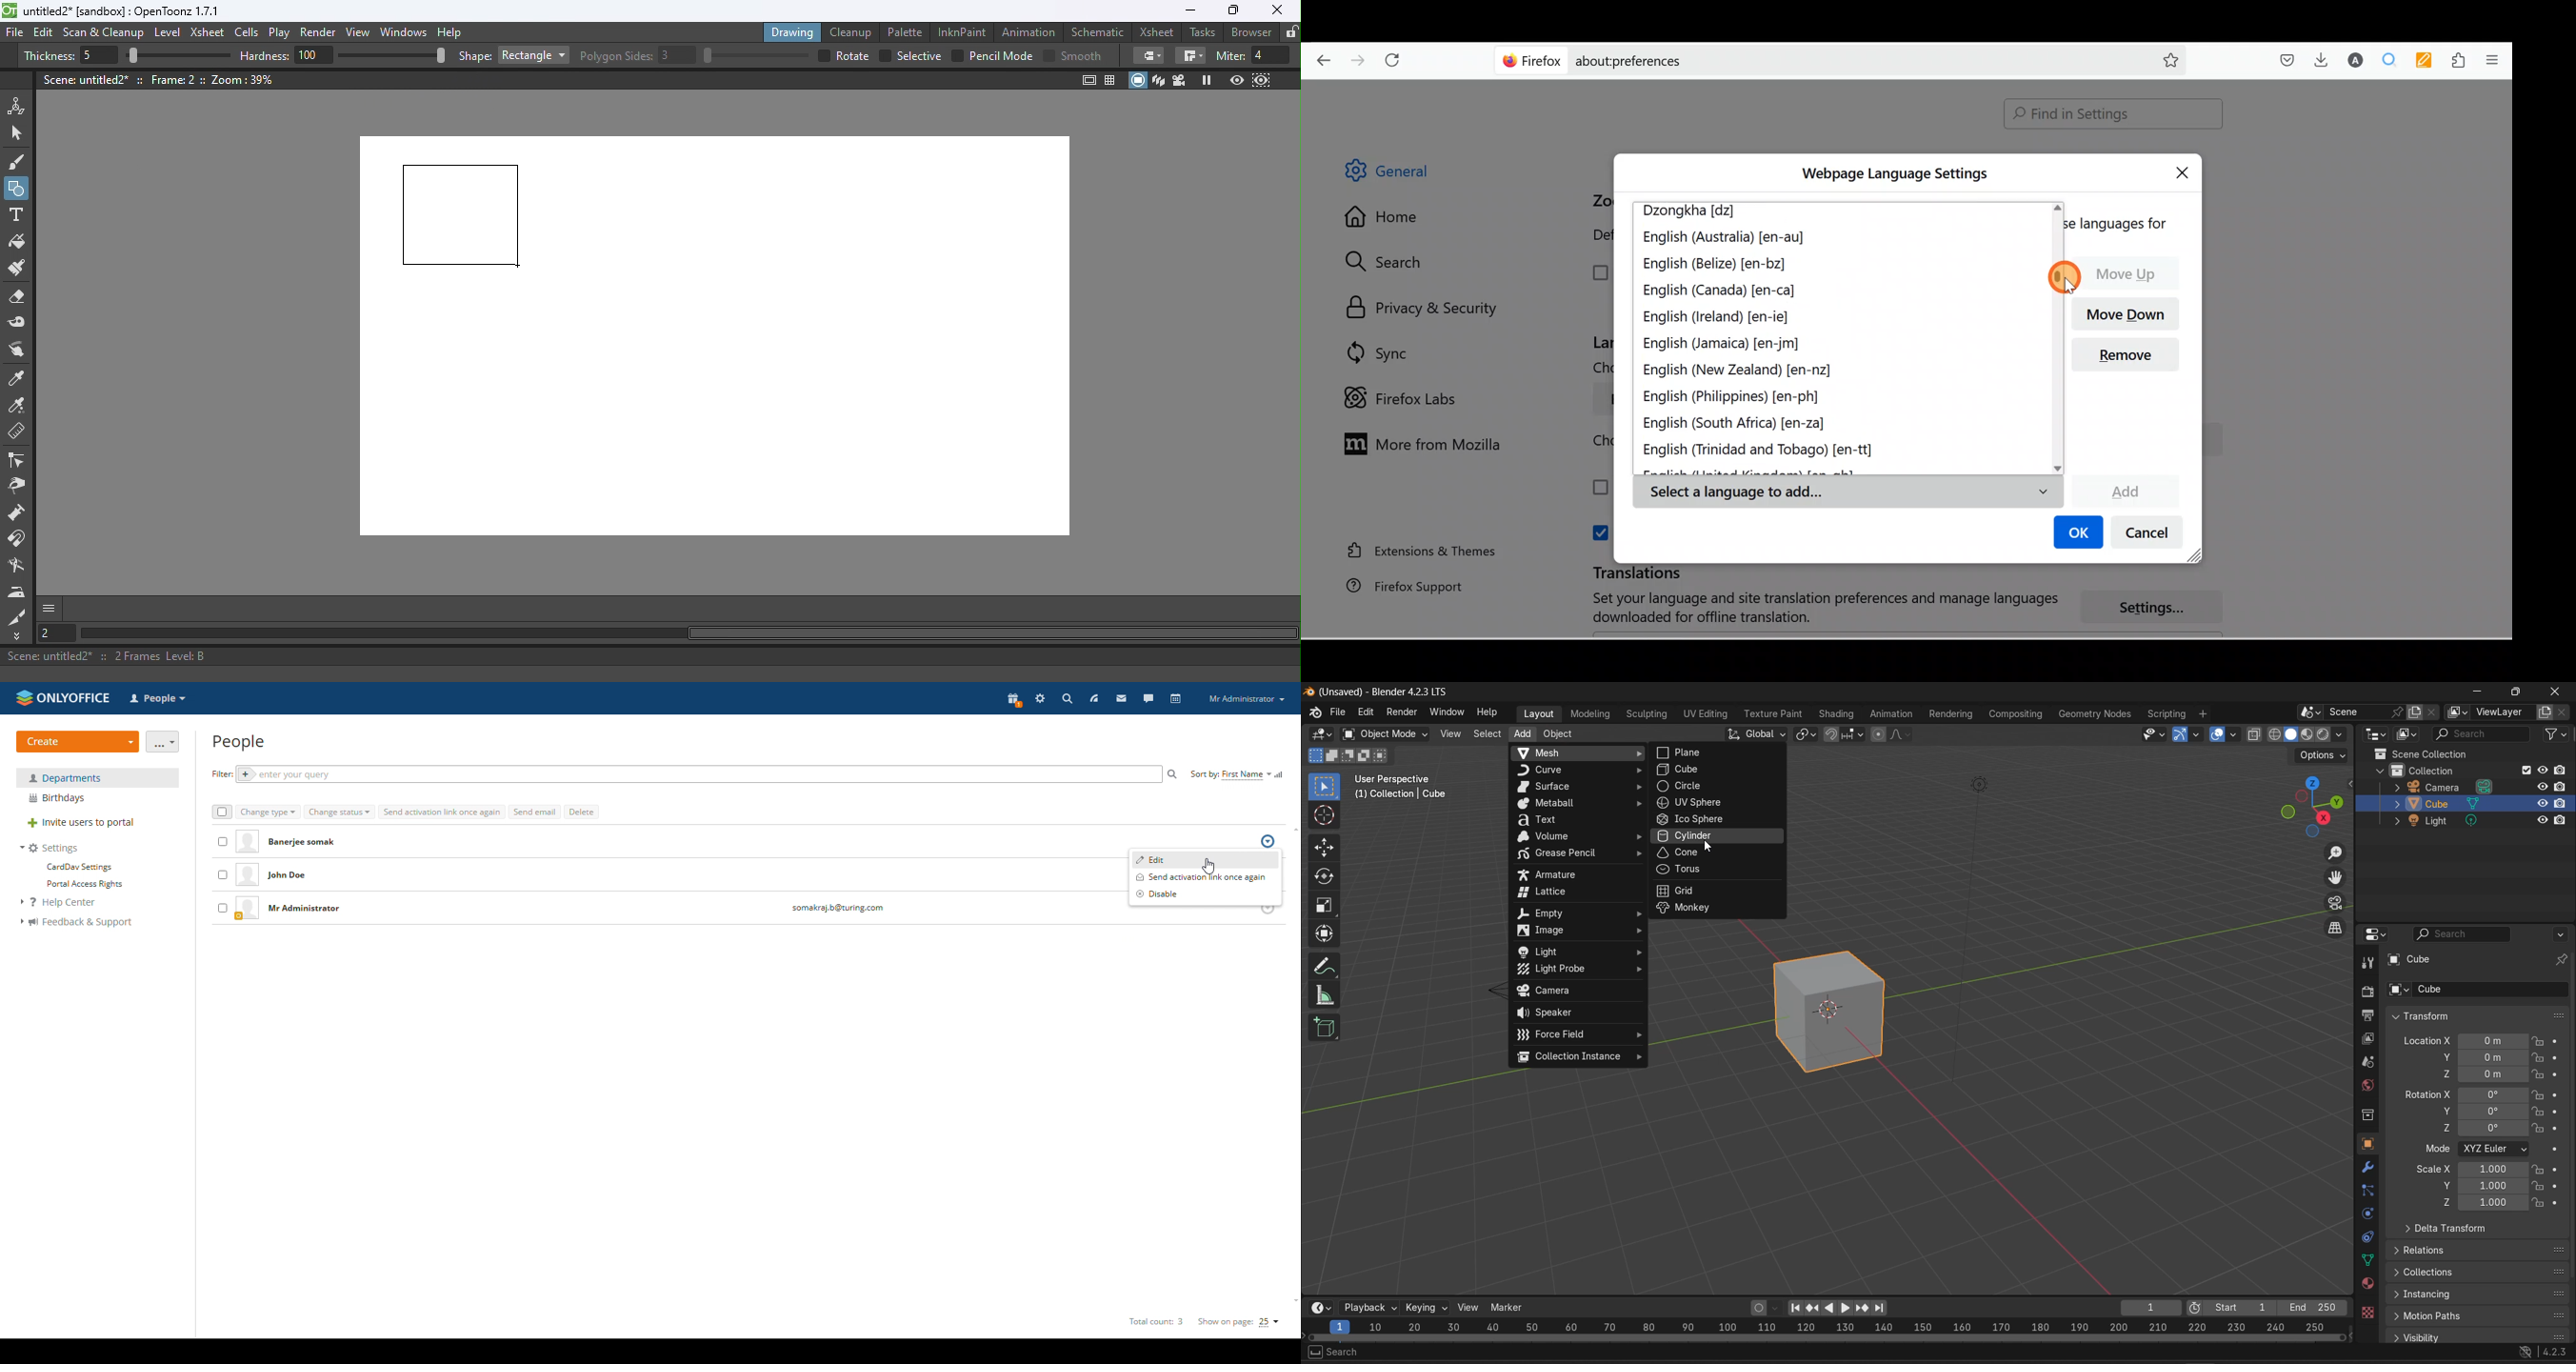 Image resolution: width=2576 pixels, height=1372 pixels. What do you see at coordinates (1190, 56) in the screenshot?
I see `Border corners` at bounding box center [1190, 56].